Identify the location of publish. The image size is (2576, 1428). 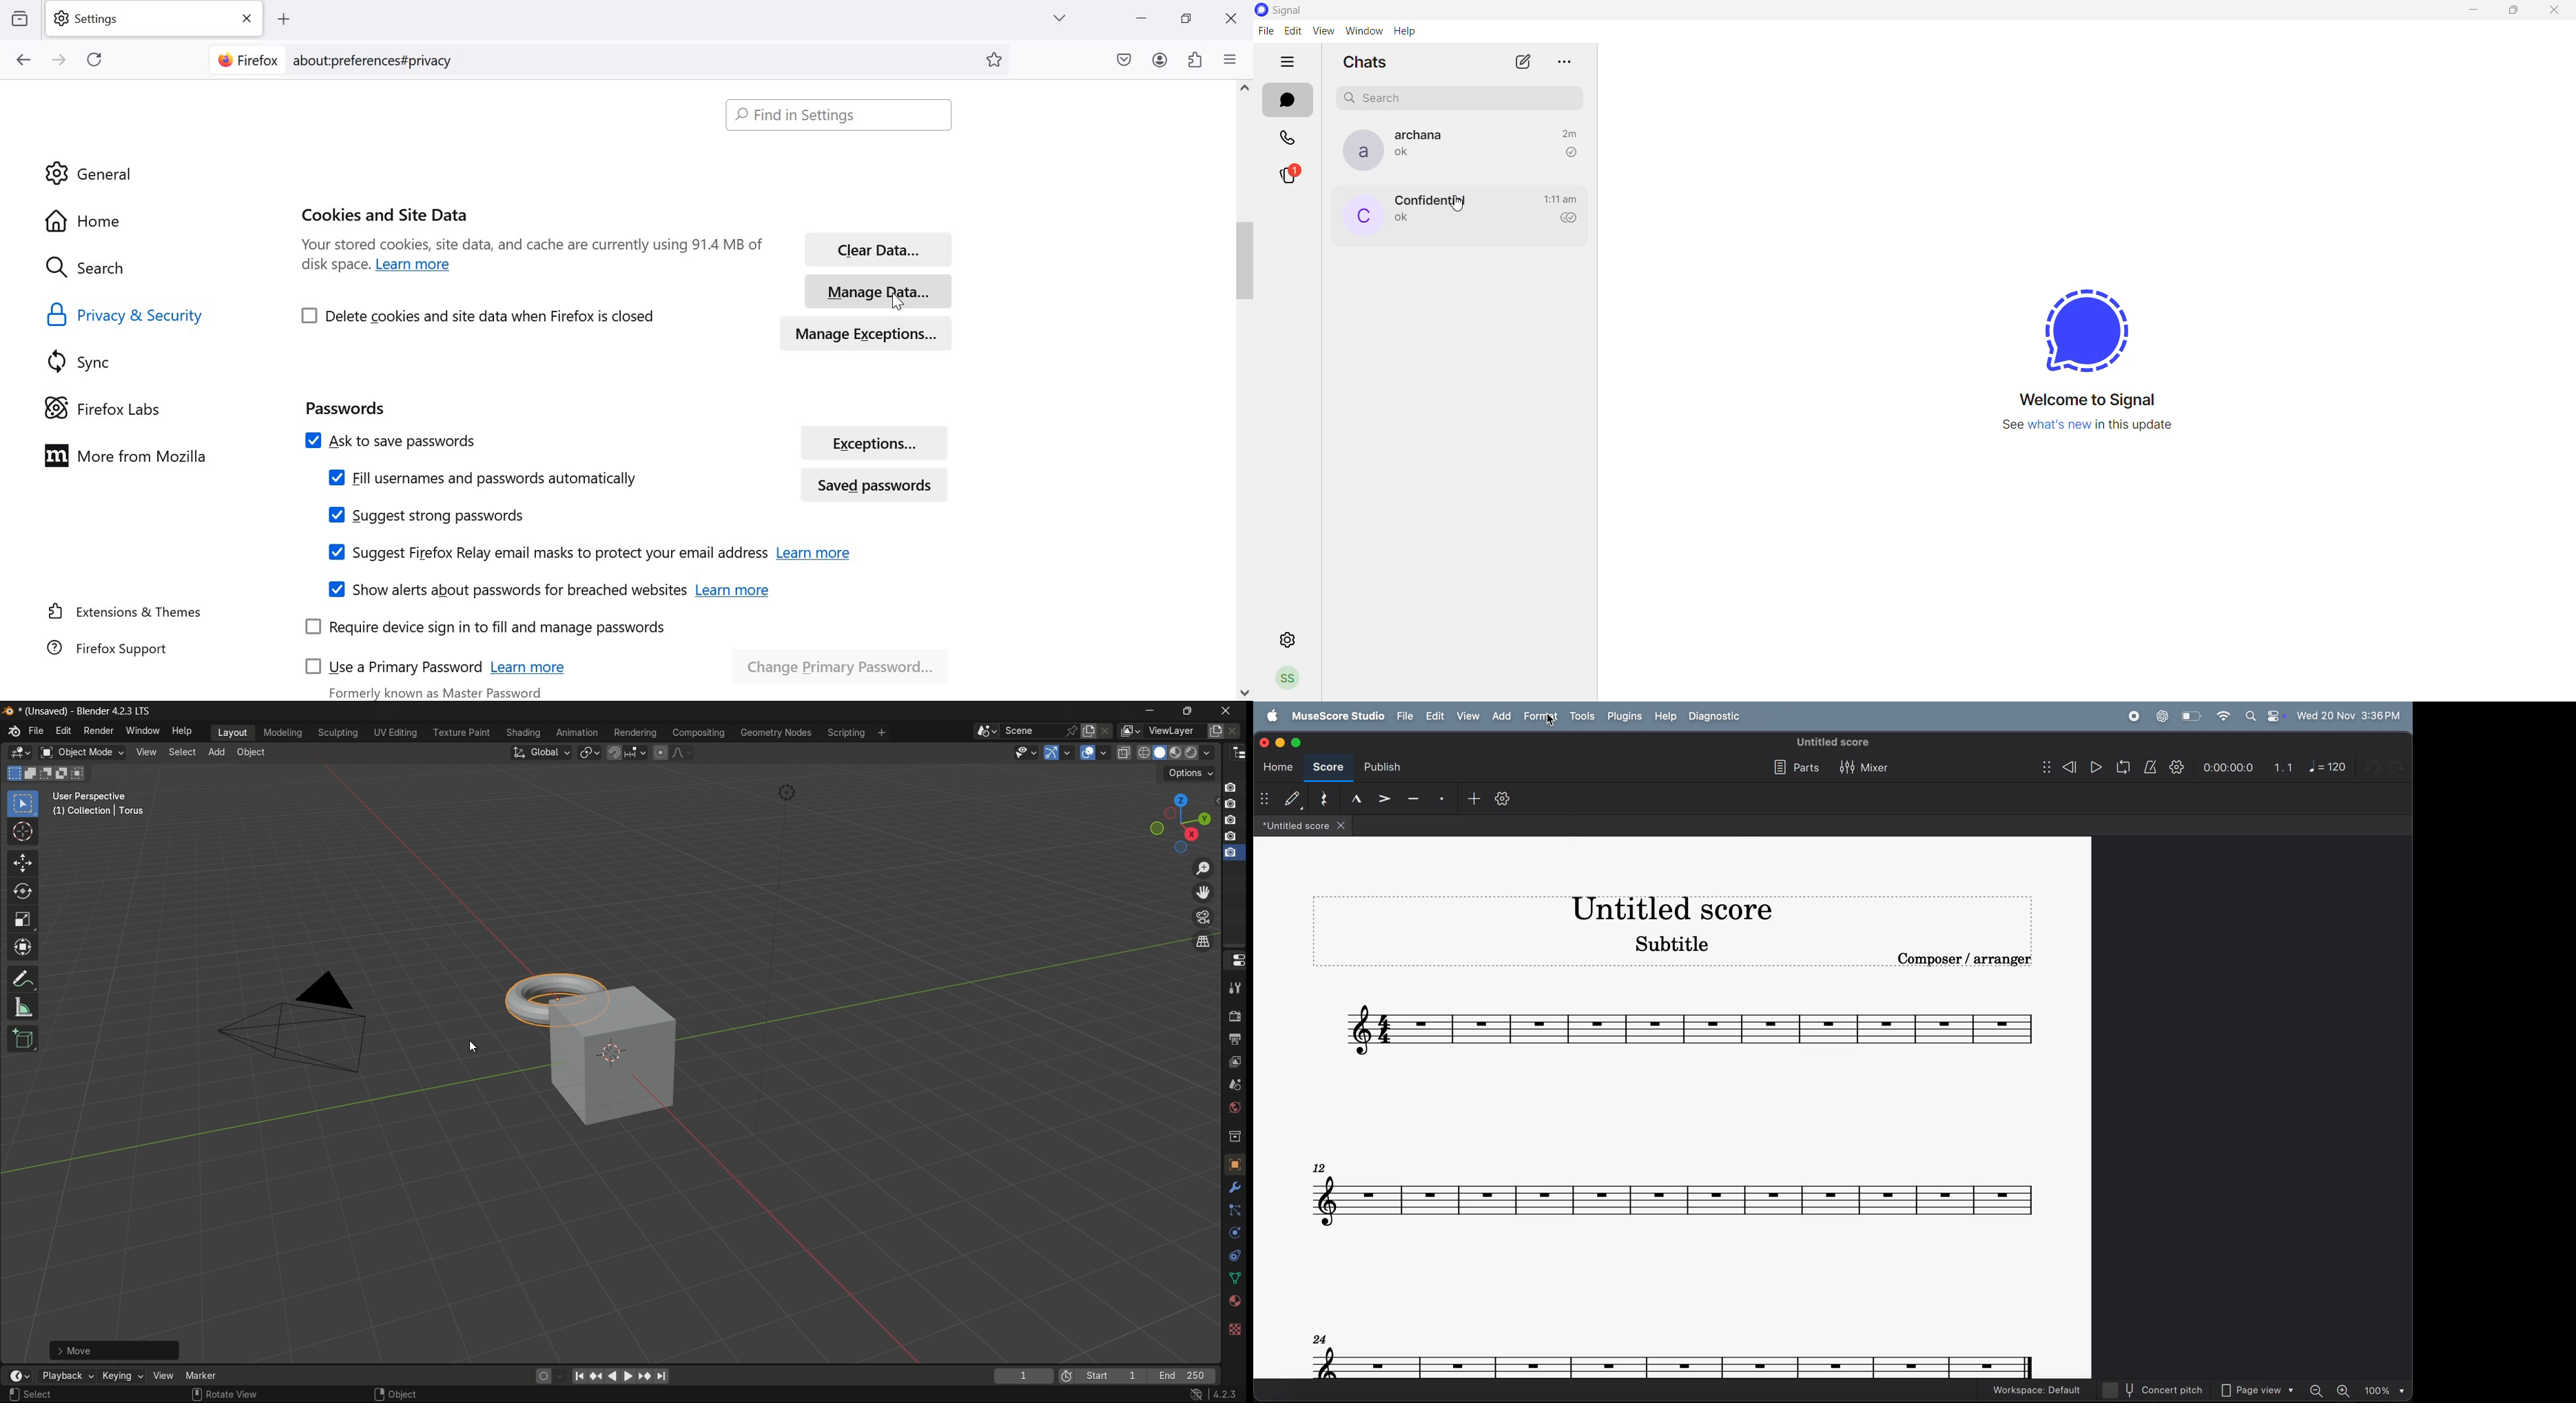
(1380, 770).